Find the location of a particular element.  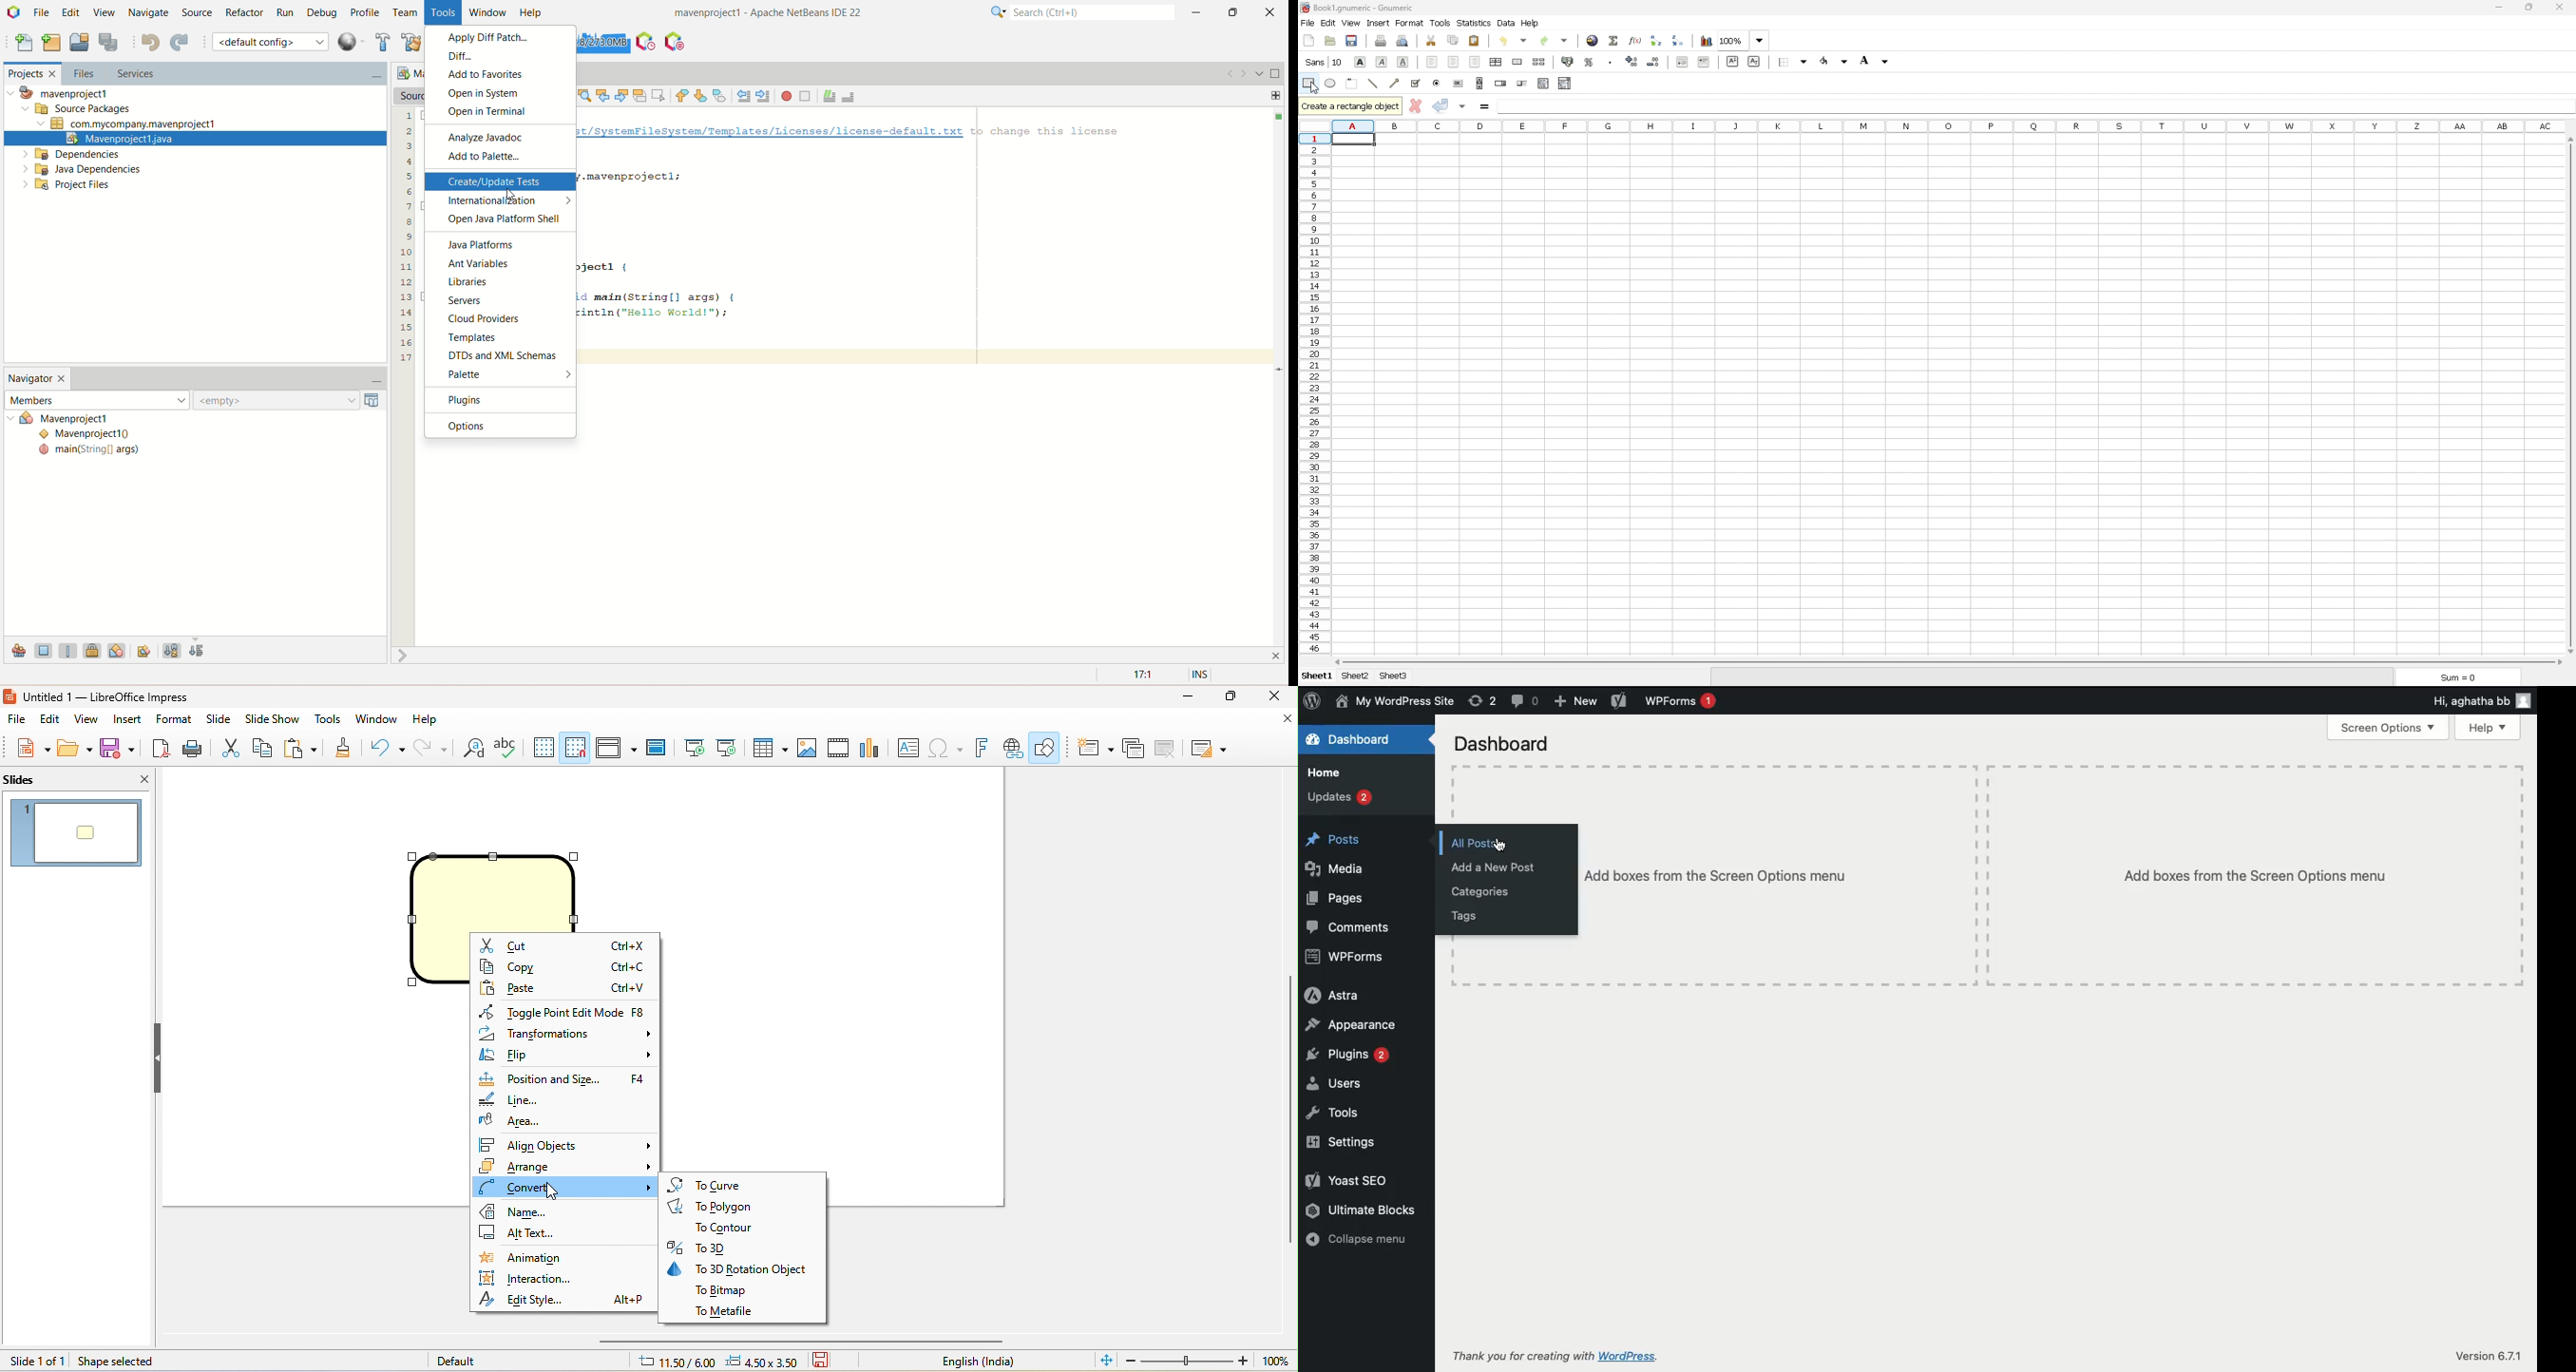

acounting is located at coordinates (1568, 61).